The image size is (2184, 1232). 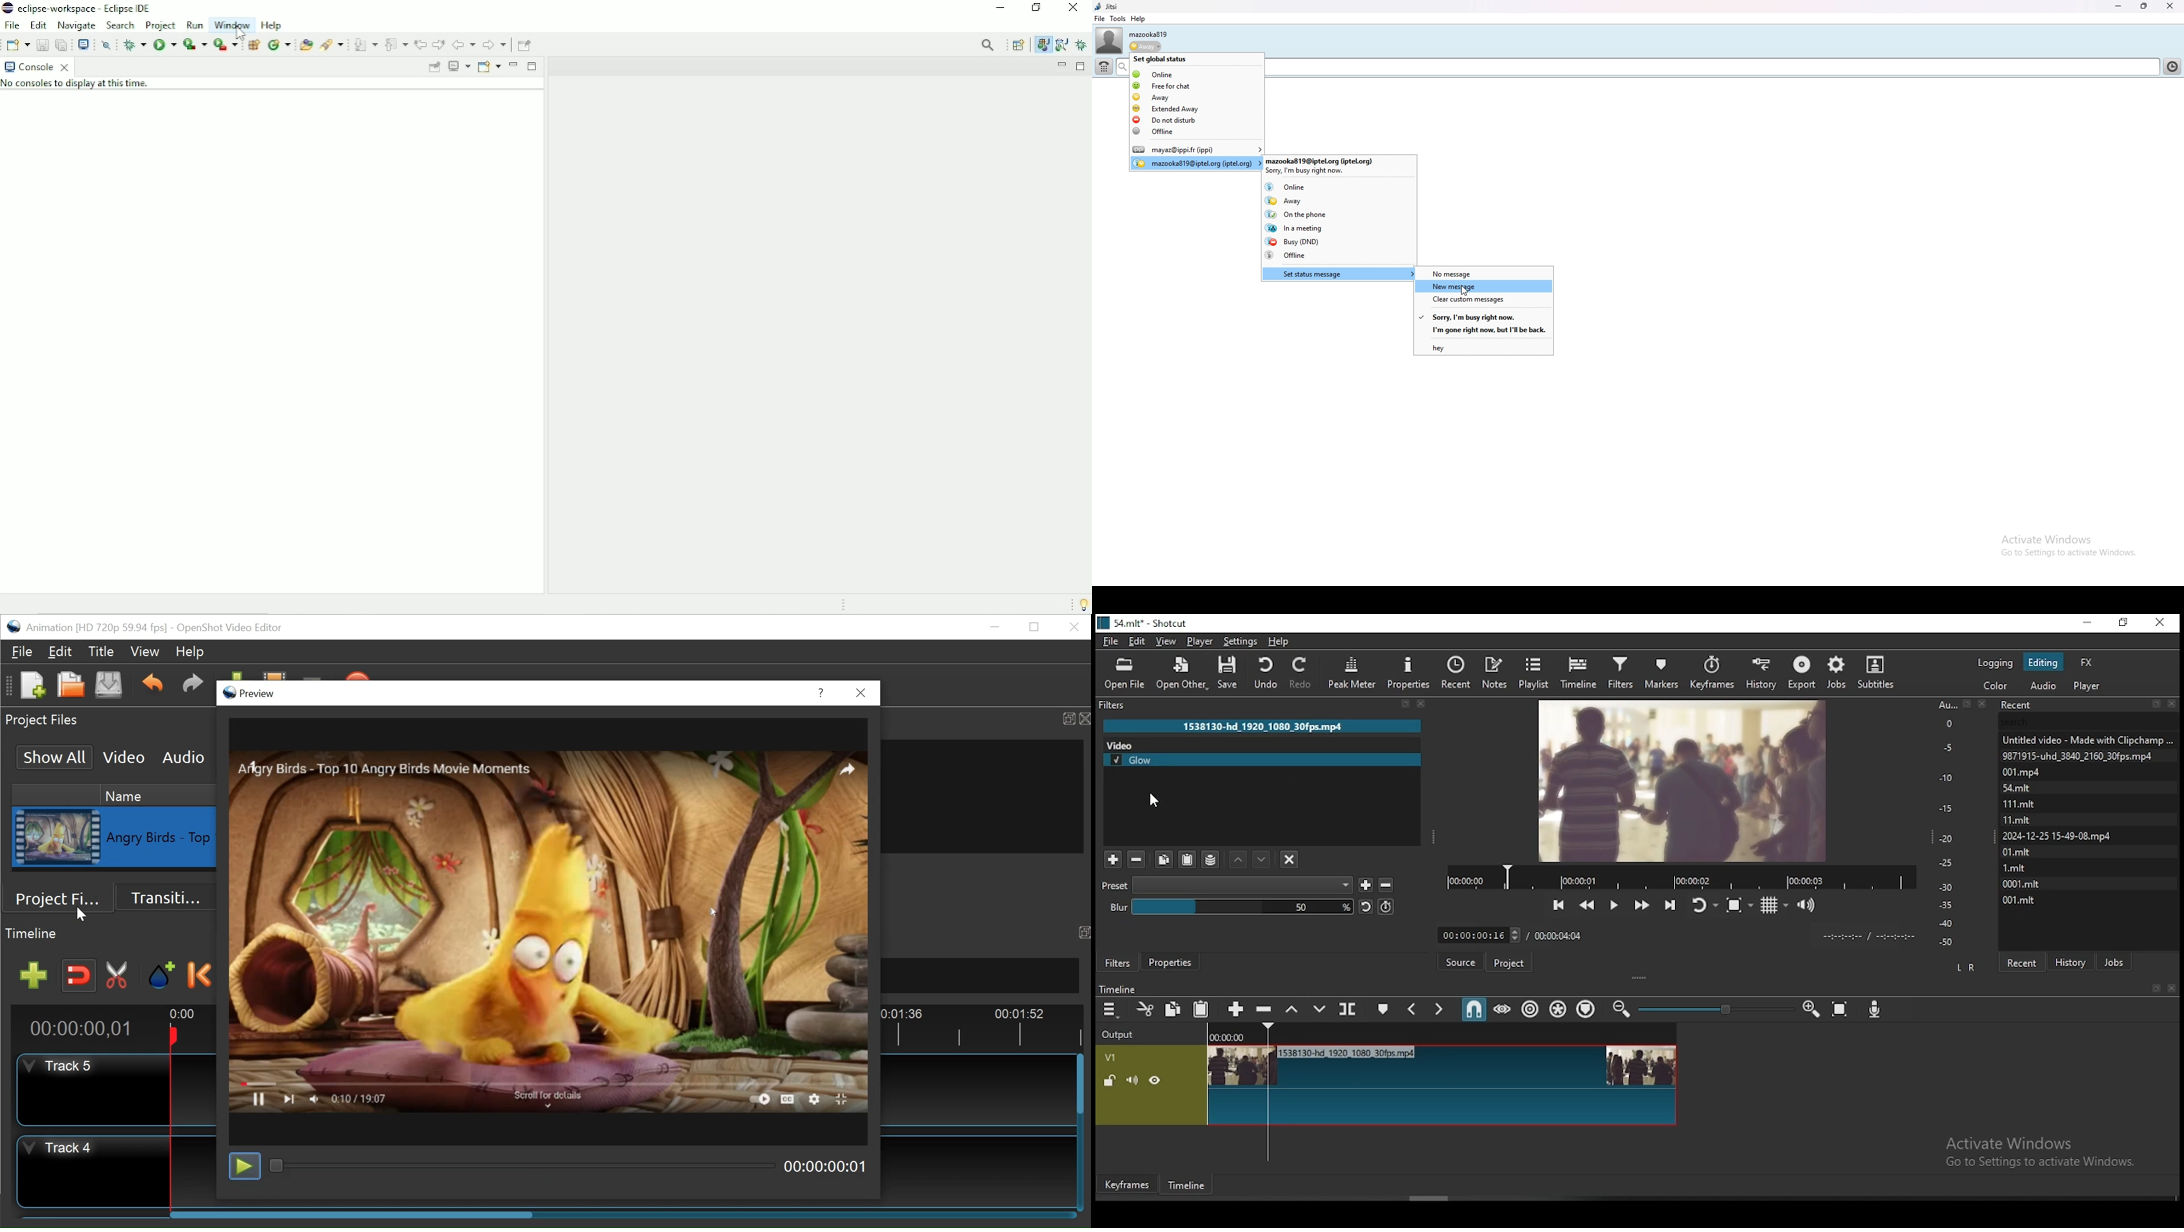 What do you see at coordinates (2145, 6) in the screenshot?
I see `resize` at bounding box center [2145, 6].